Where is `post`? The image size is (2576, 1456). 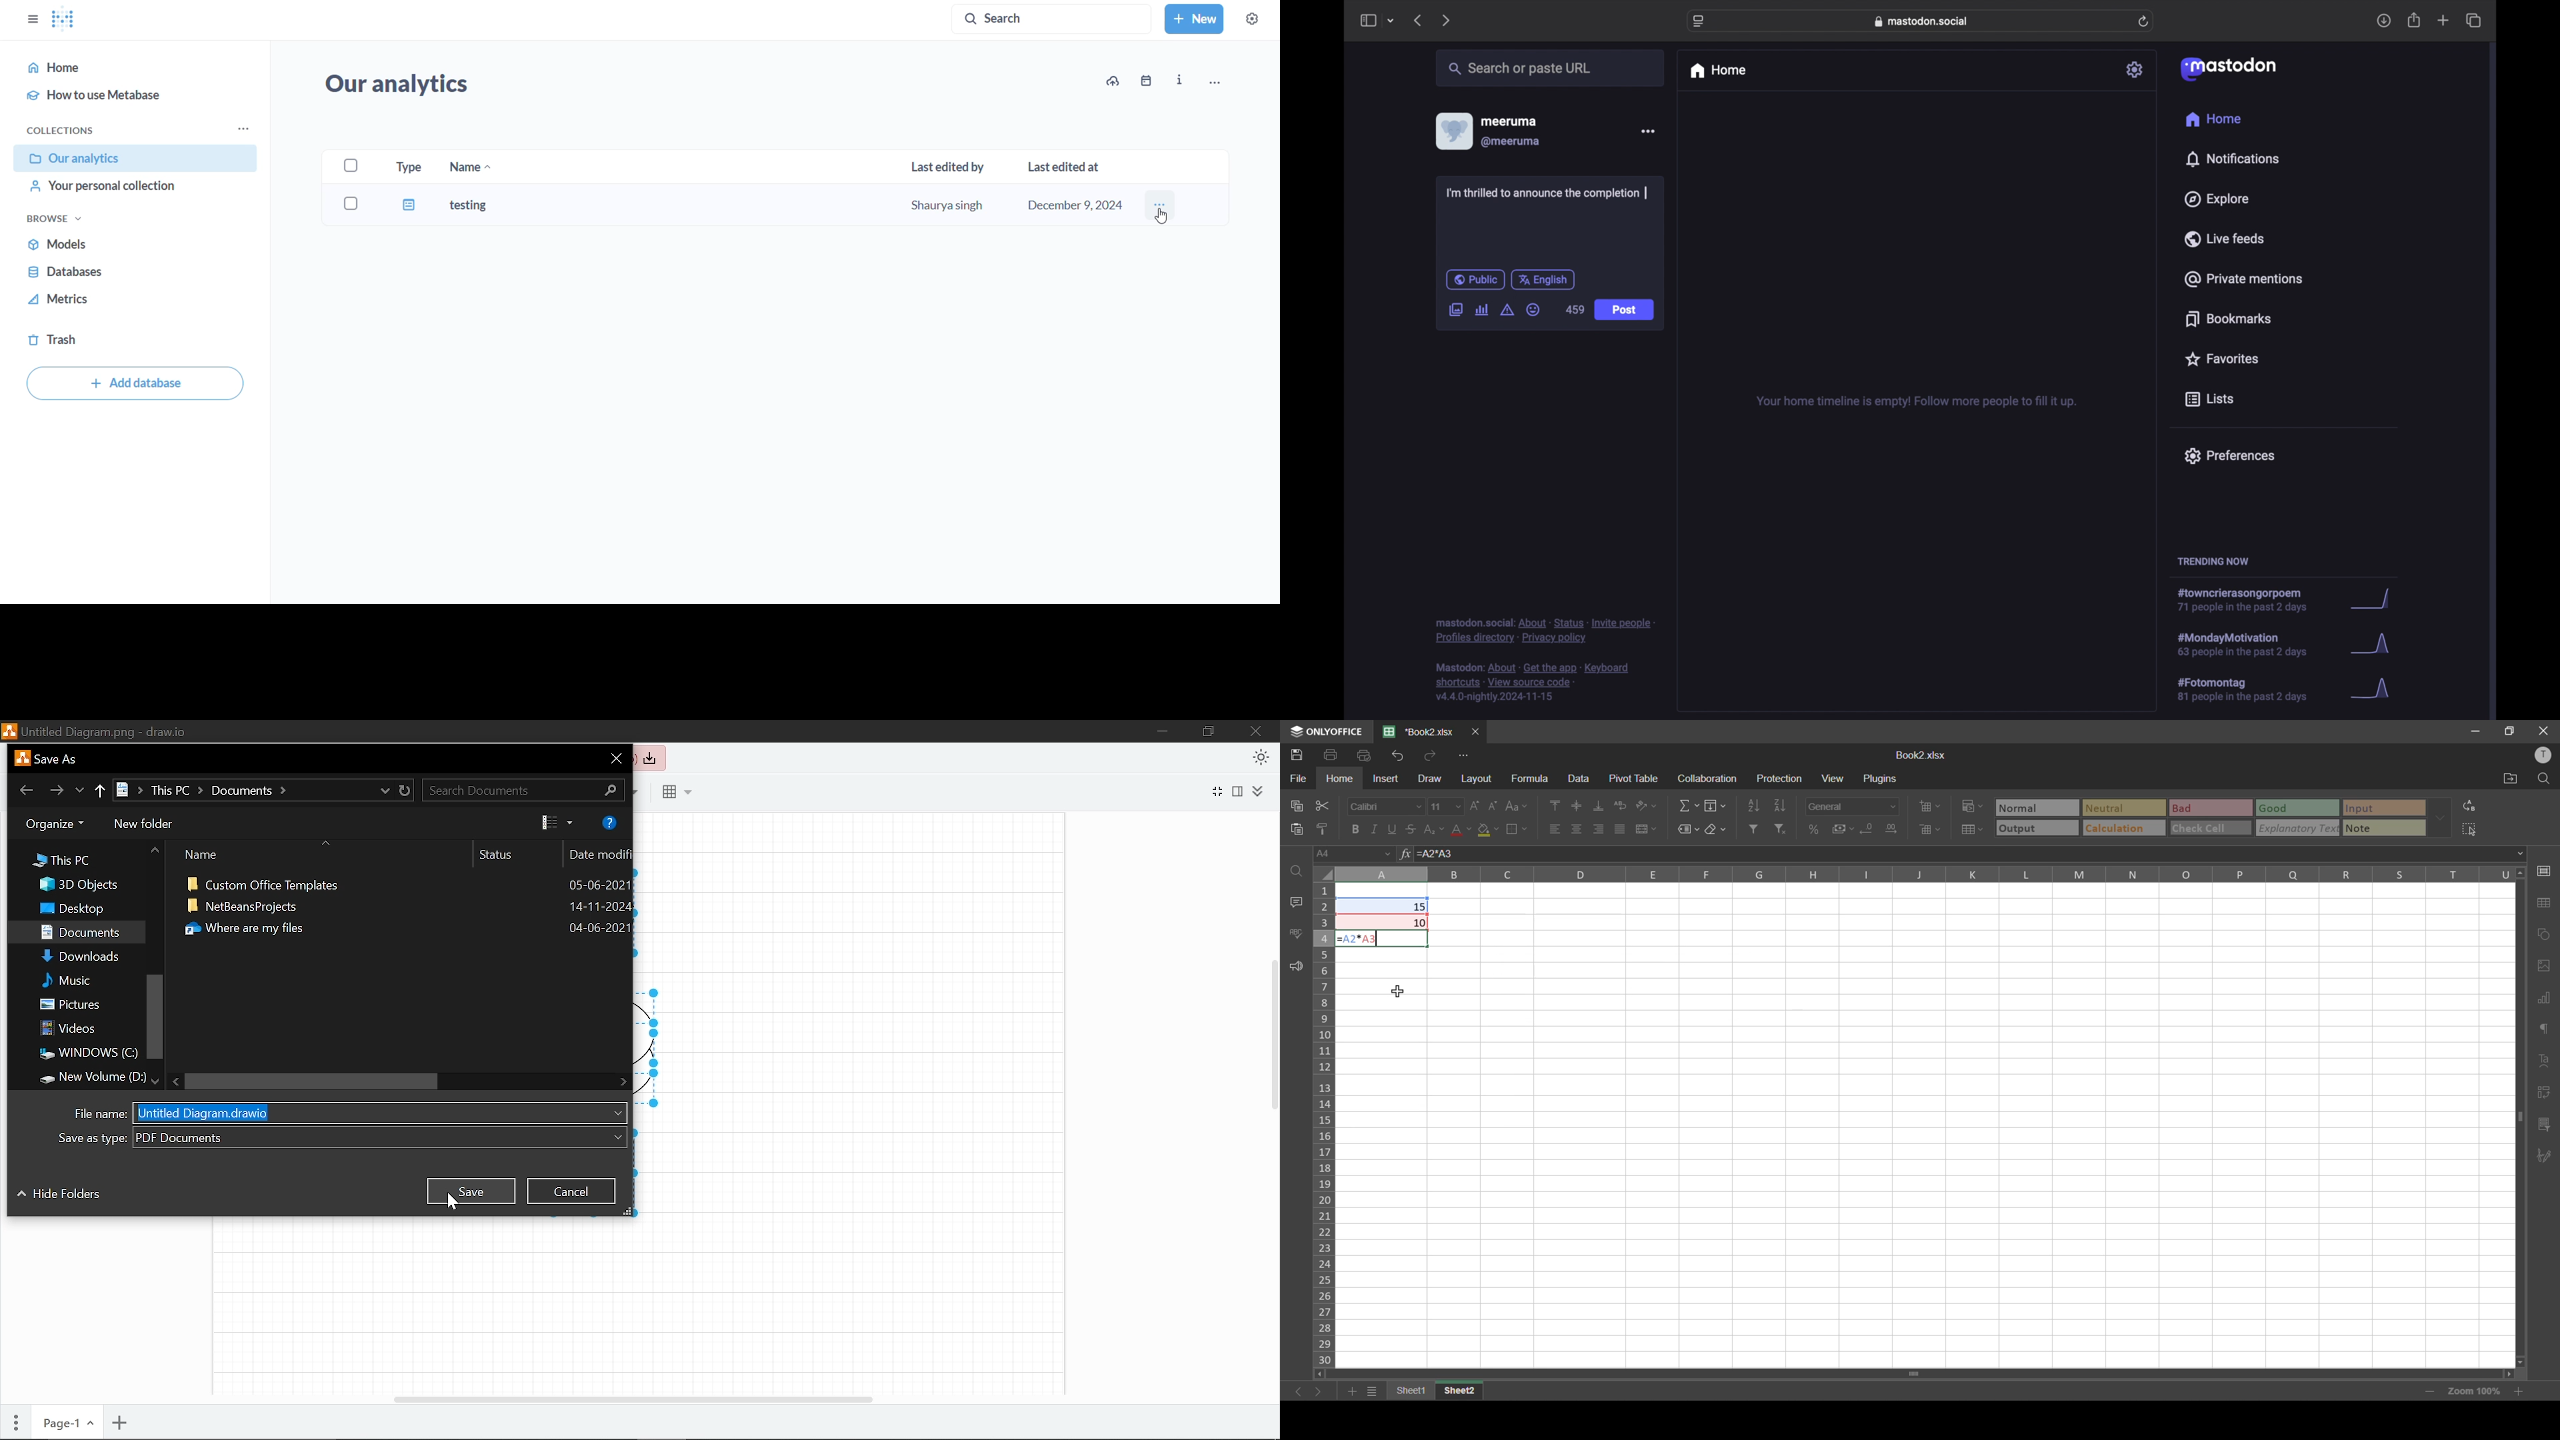
post is located at coordinates (1625, 311).